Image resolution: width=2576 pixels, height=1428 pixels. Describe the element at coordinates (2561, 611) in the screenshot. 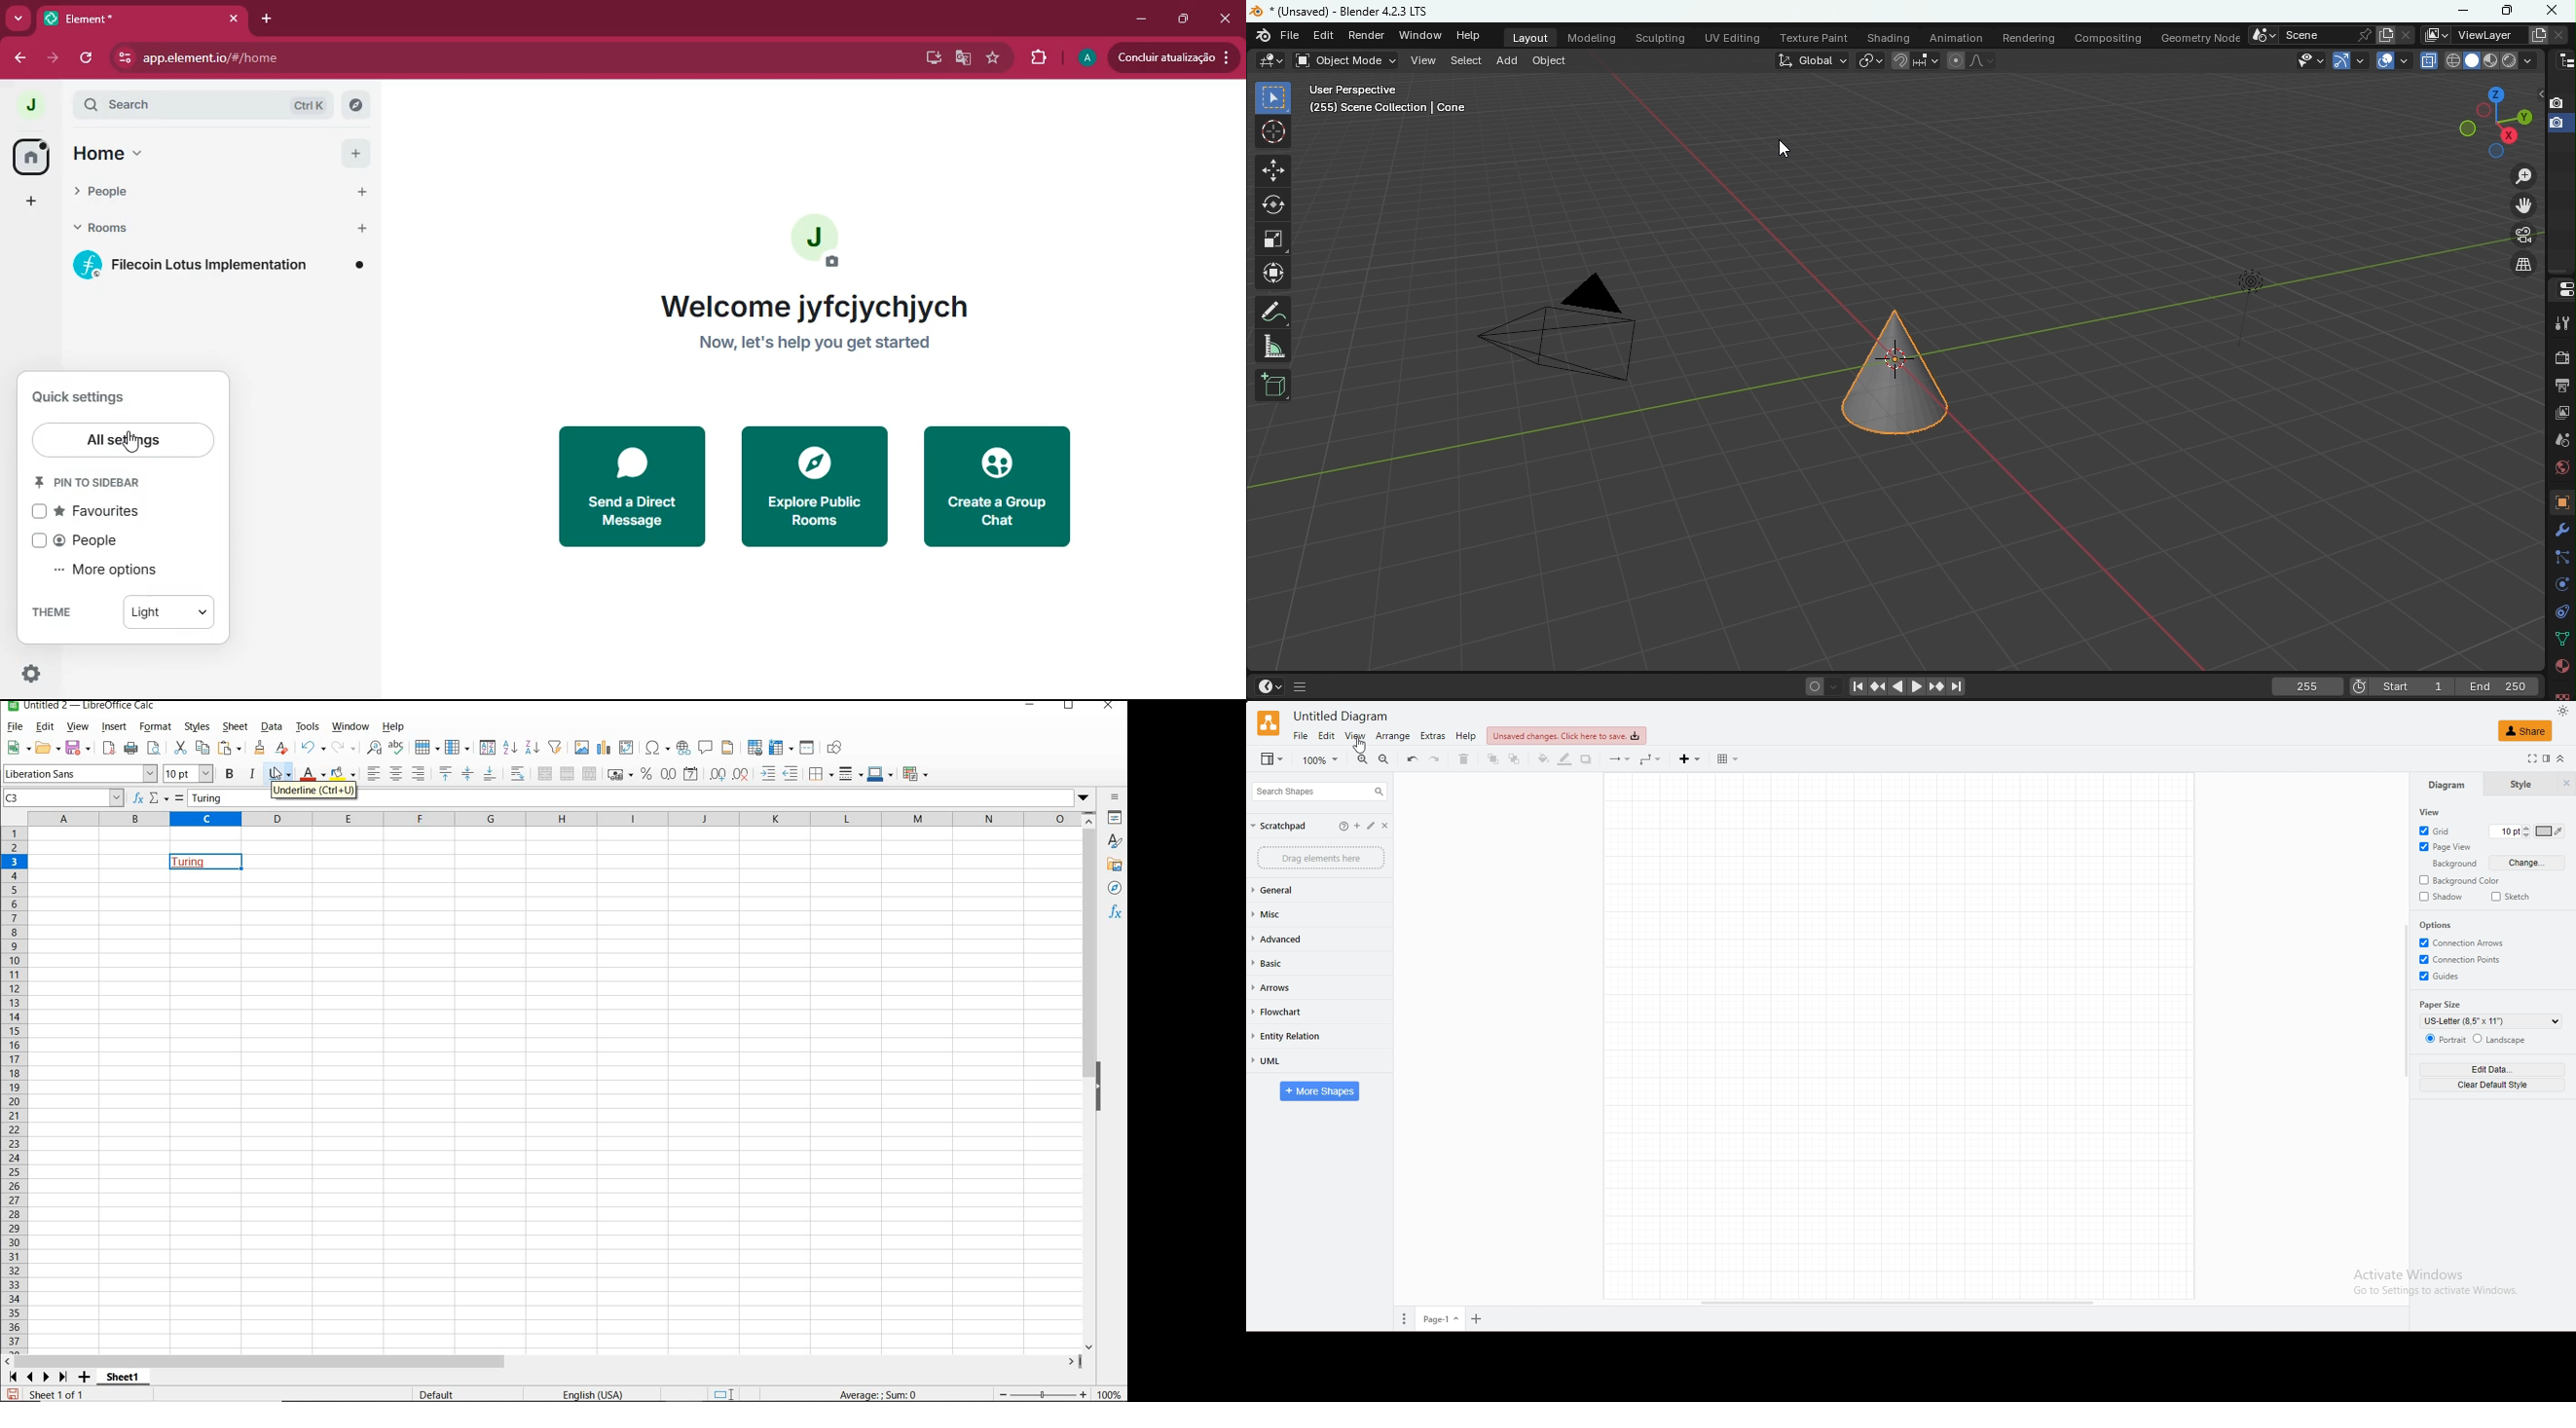

I see `Constraints` at that location.